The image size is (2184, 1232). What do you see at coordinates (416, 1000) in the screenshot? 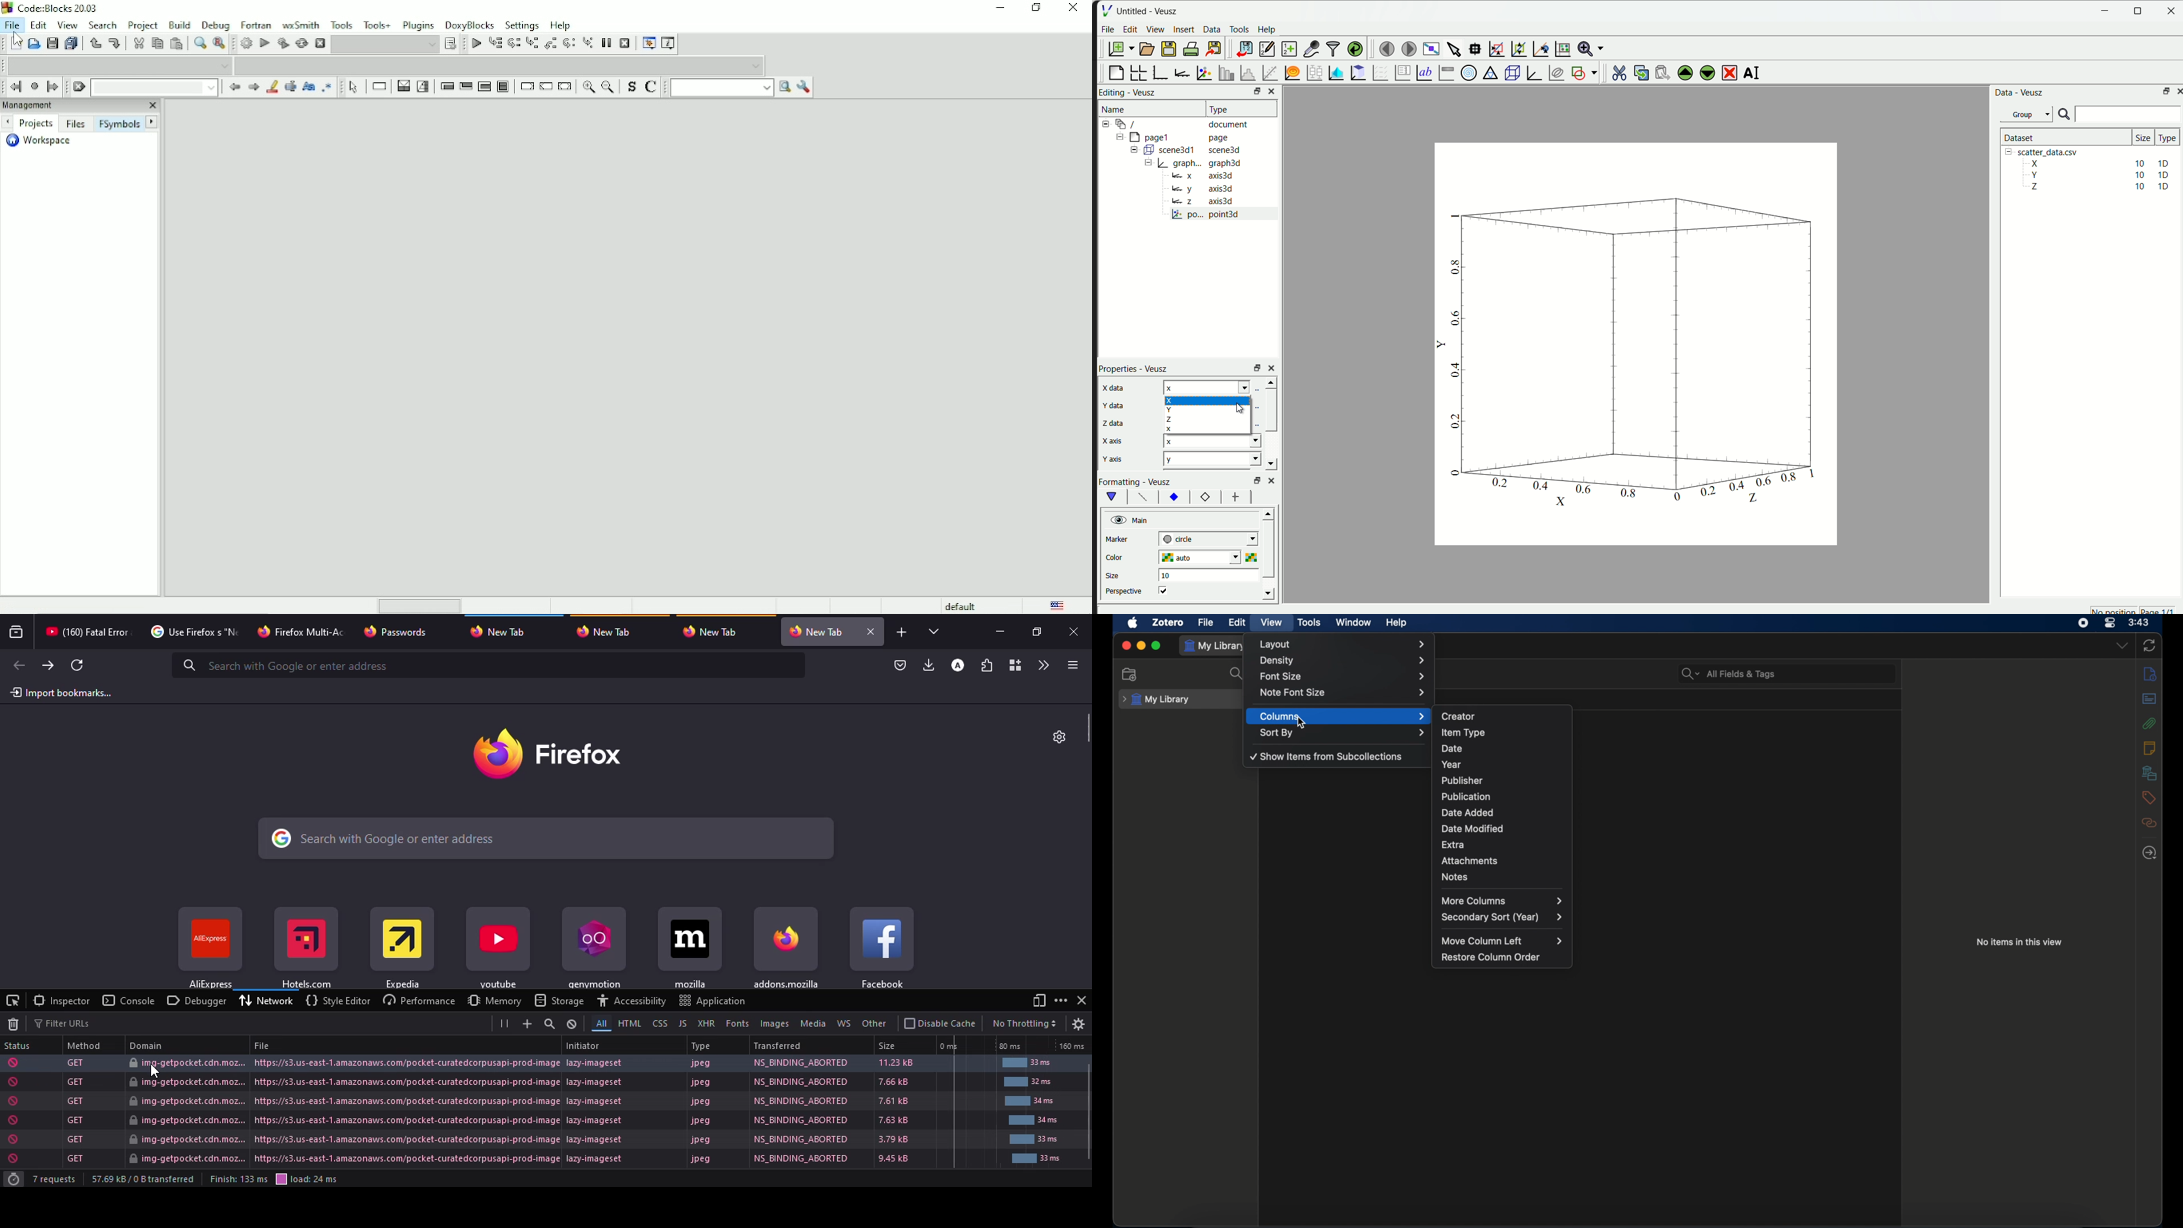
I see `performance` at bounding box center [416, 1000].